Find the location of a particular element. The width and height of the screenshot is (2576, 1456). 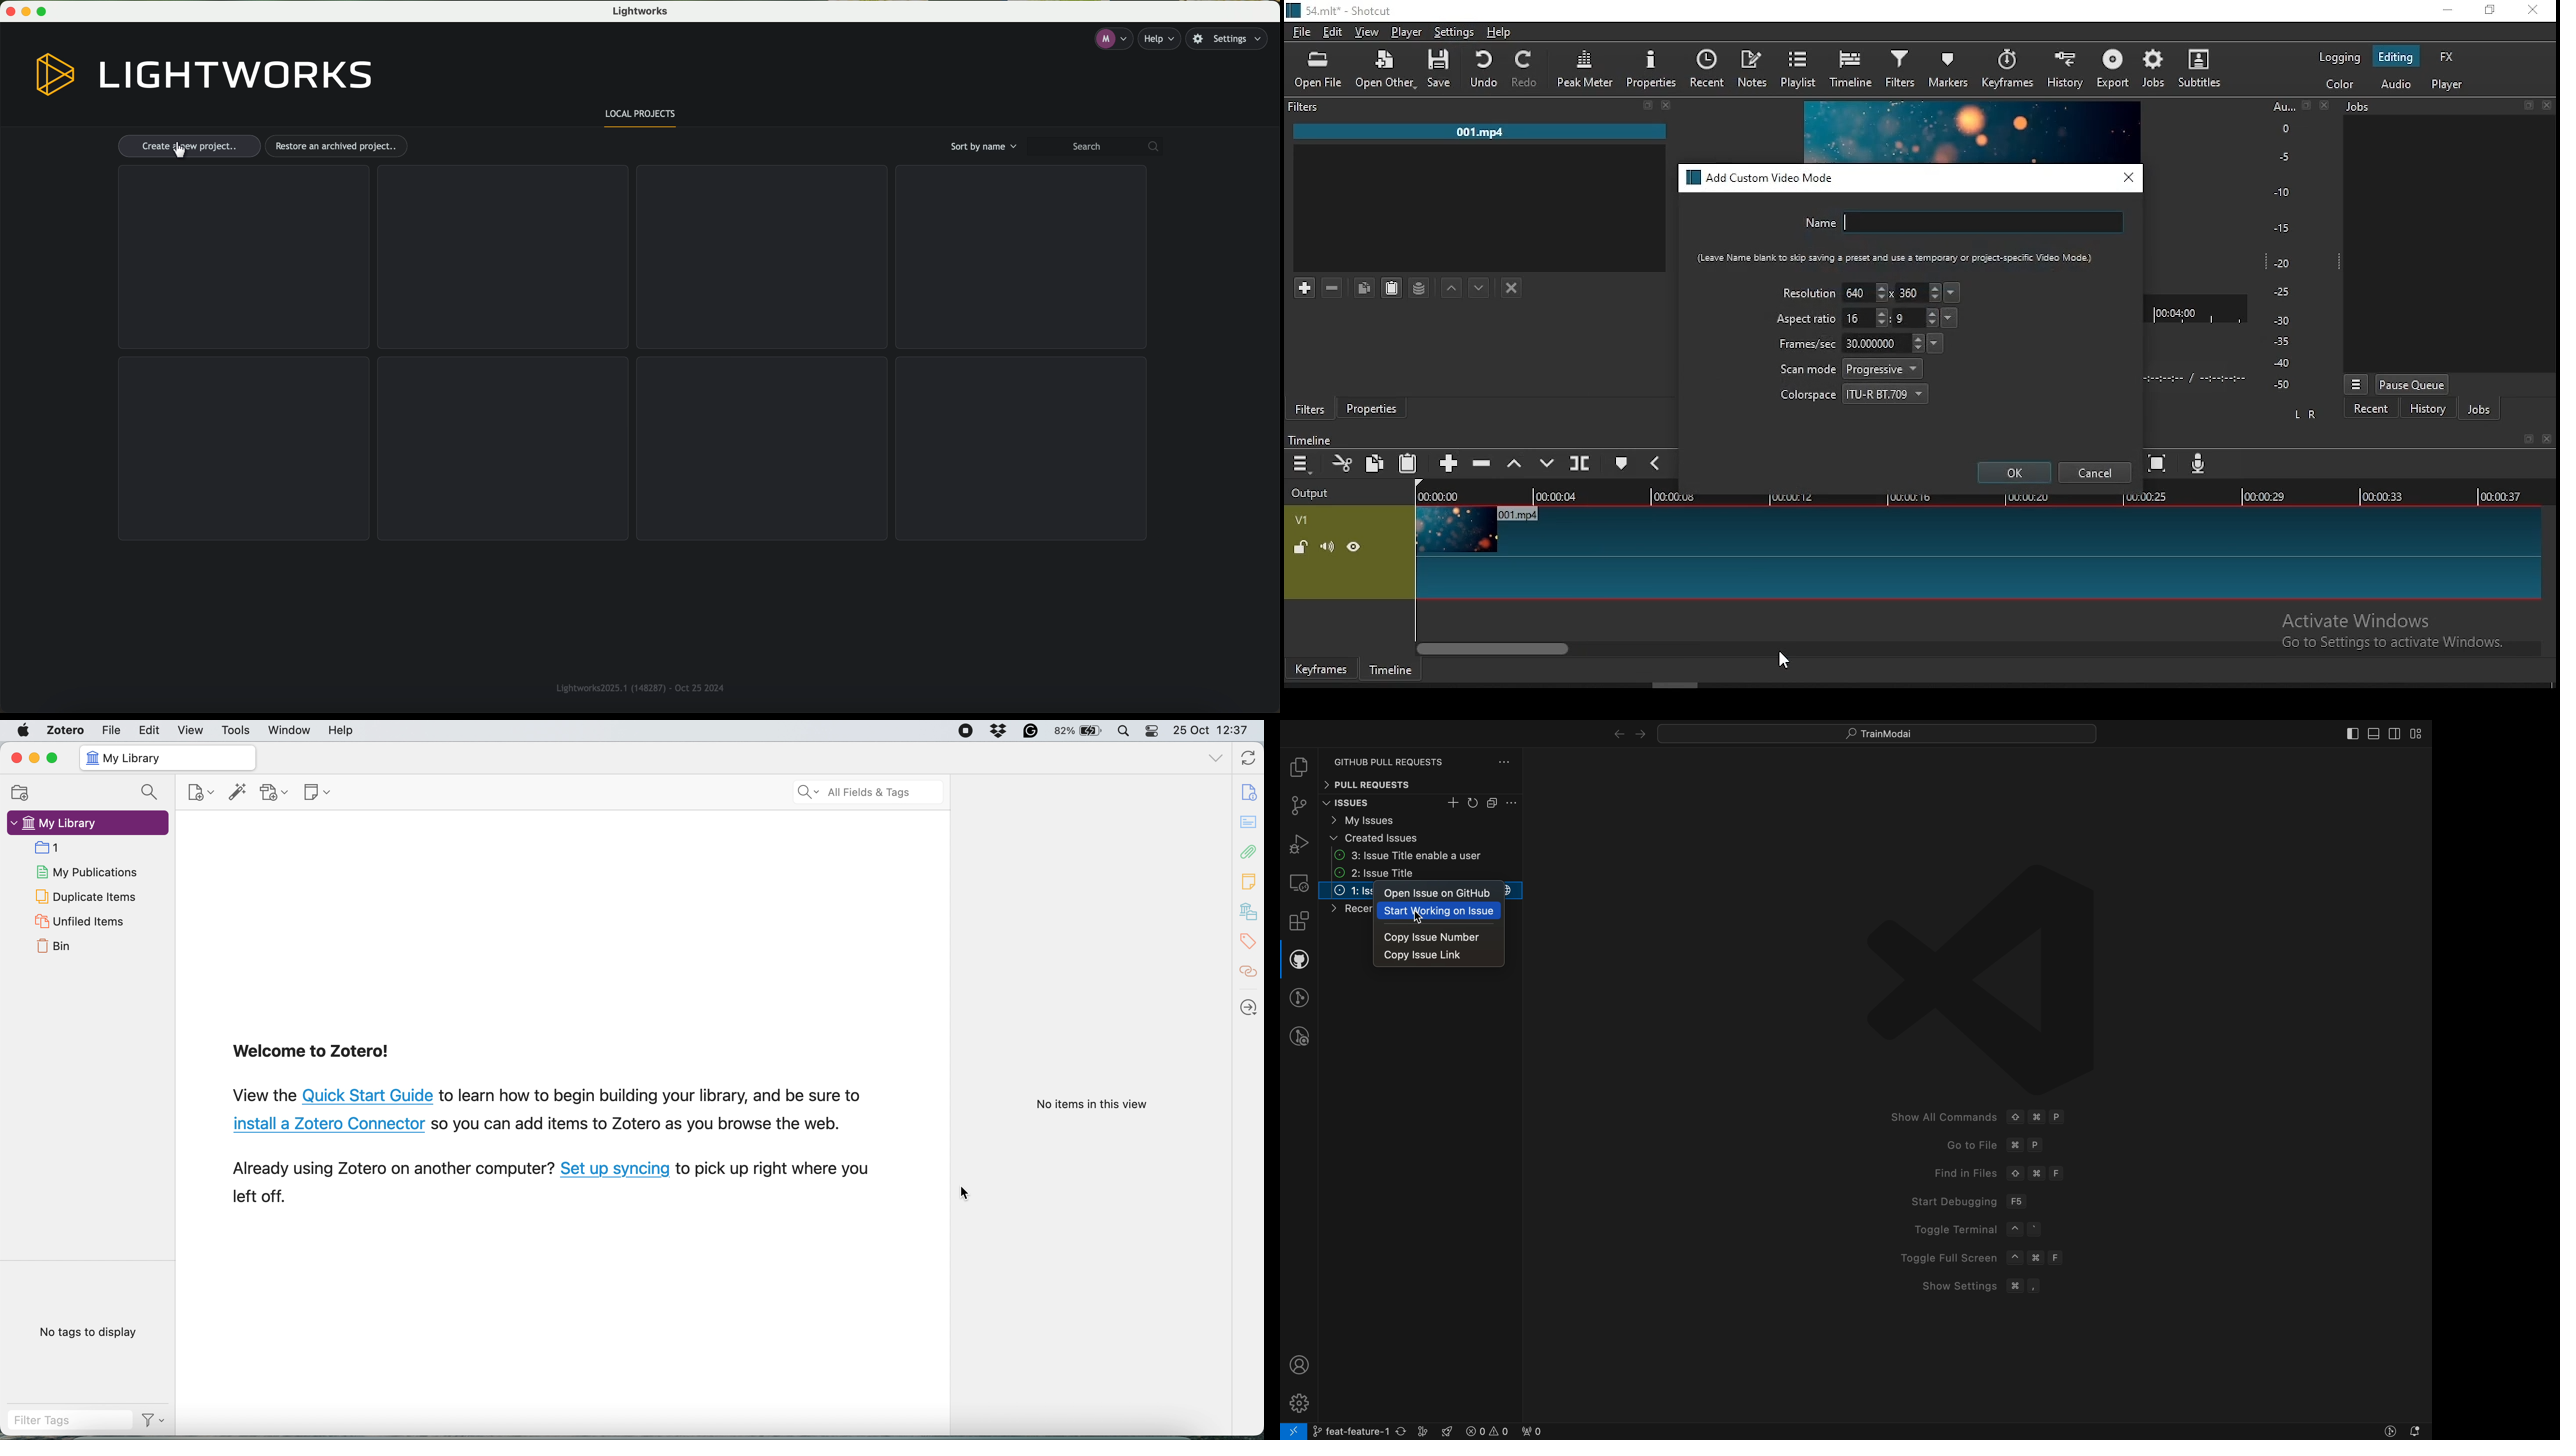

current branch is located at coordinates (1371, 1431).